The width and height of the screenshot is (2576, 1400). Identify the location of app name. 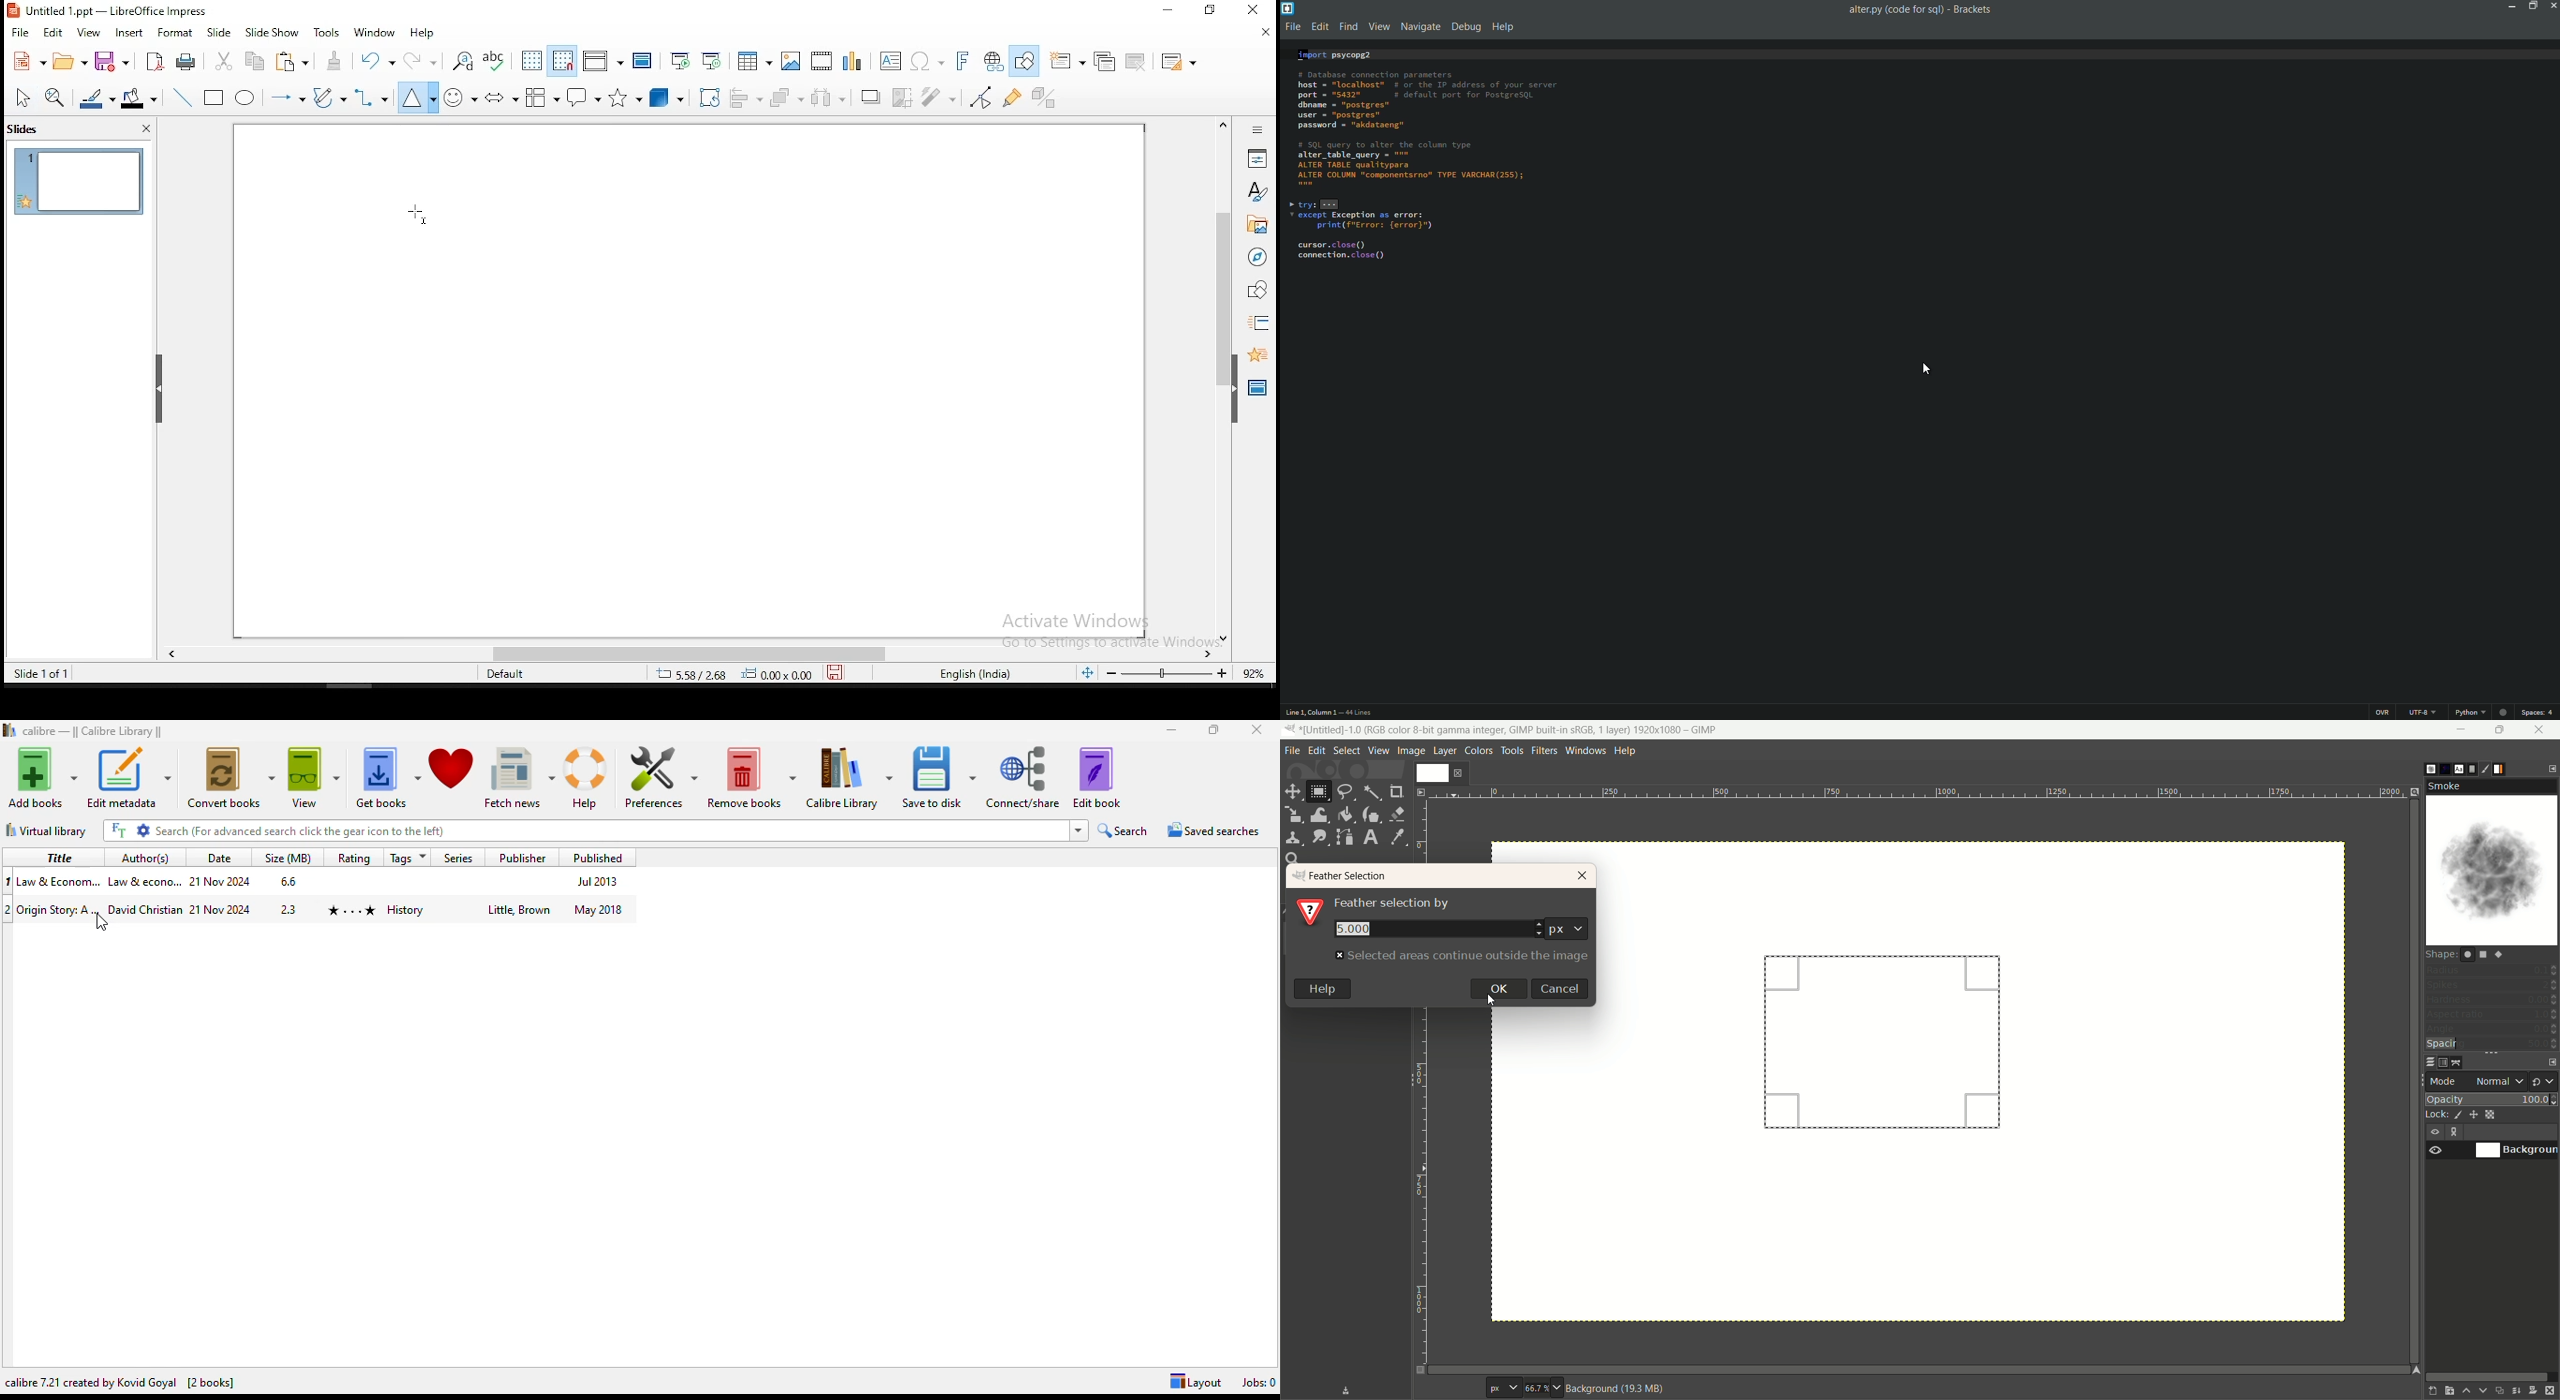
(1973, 8).